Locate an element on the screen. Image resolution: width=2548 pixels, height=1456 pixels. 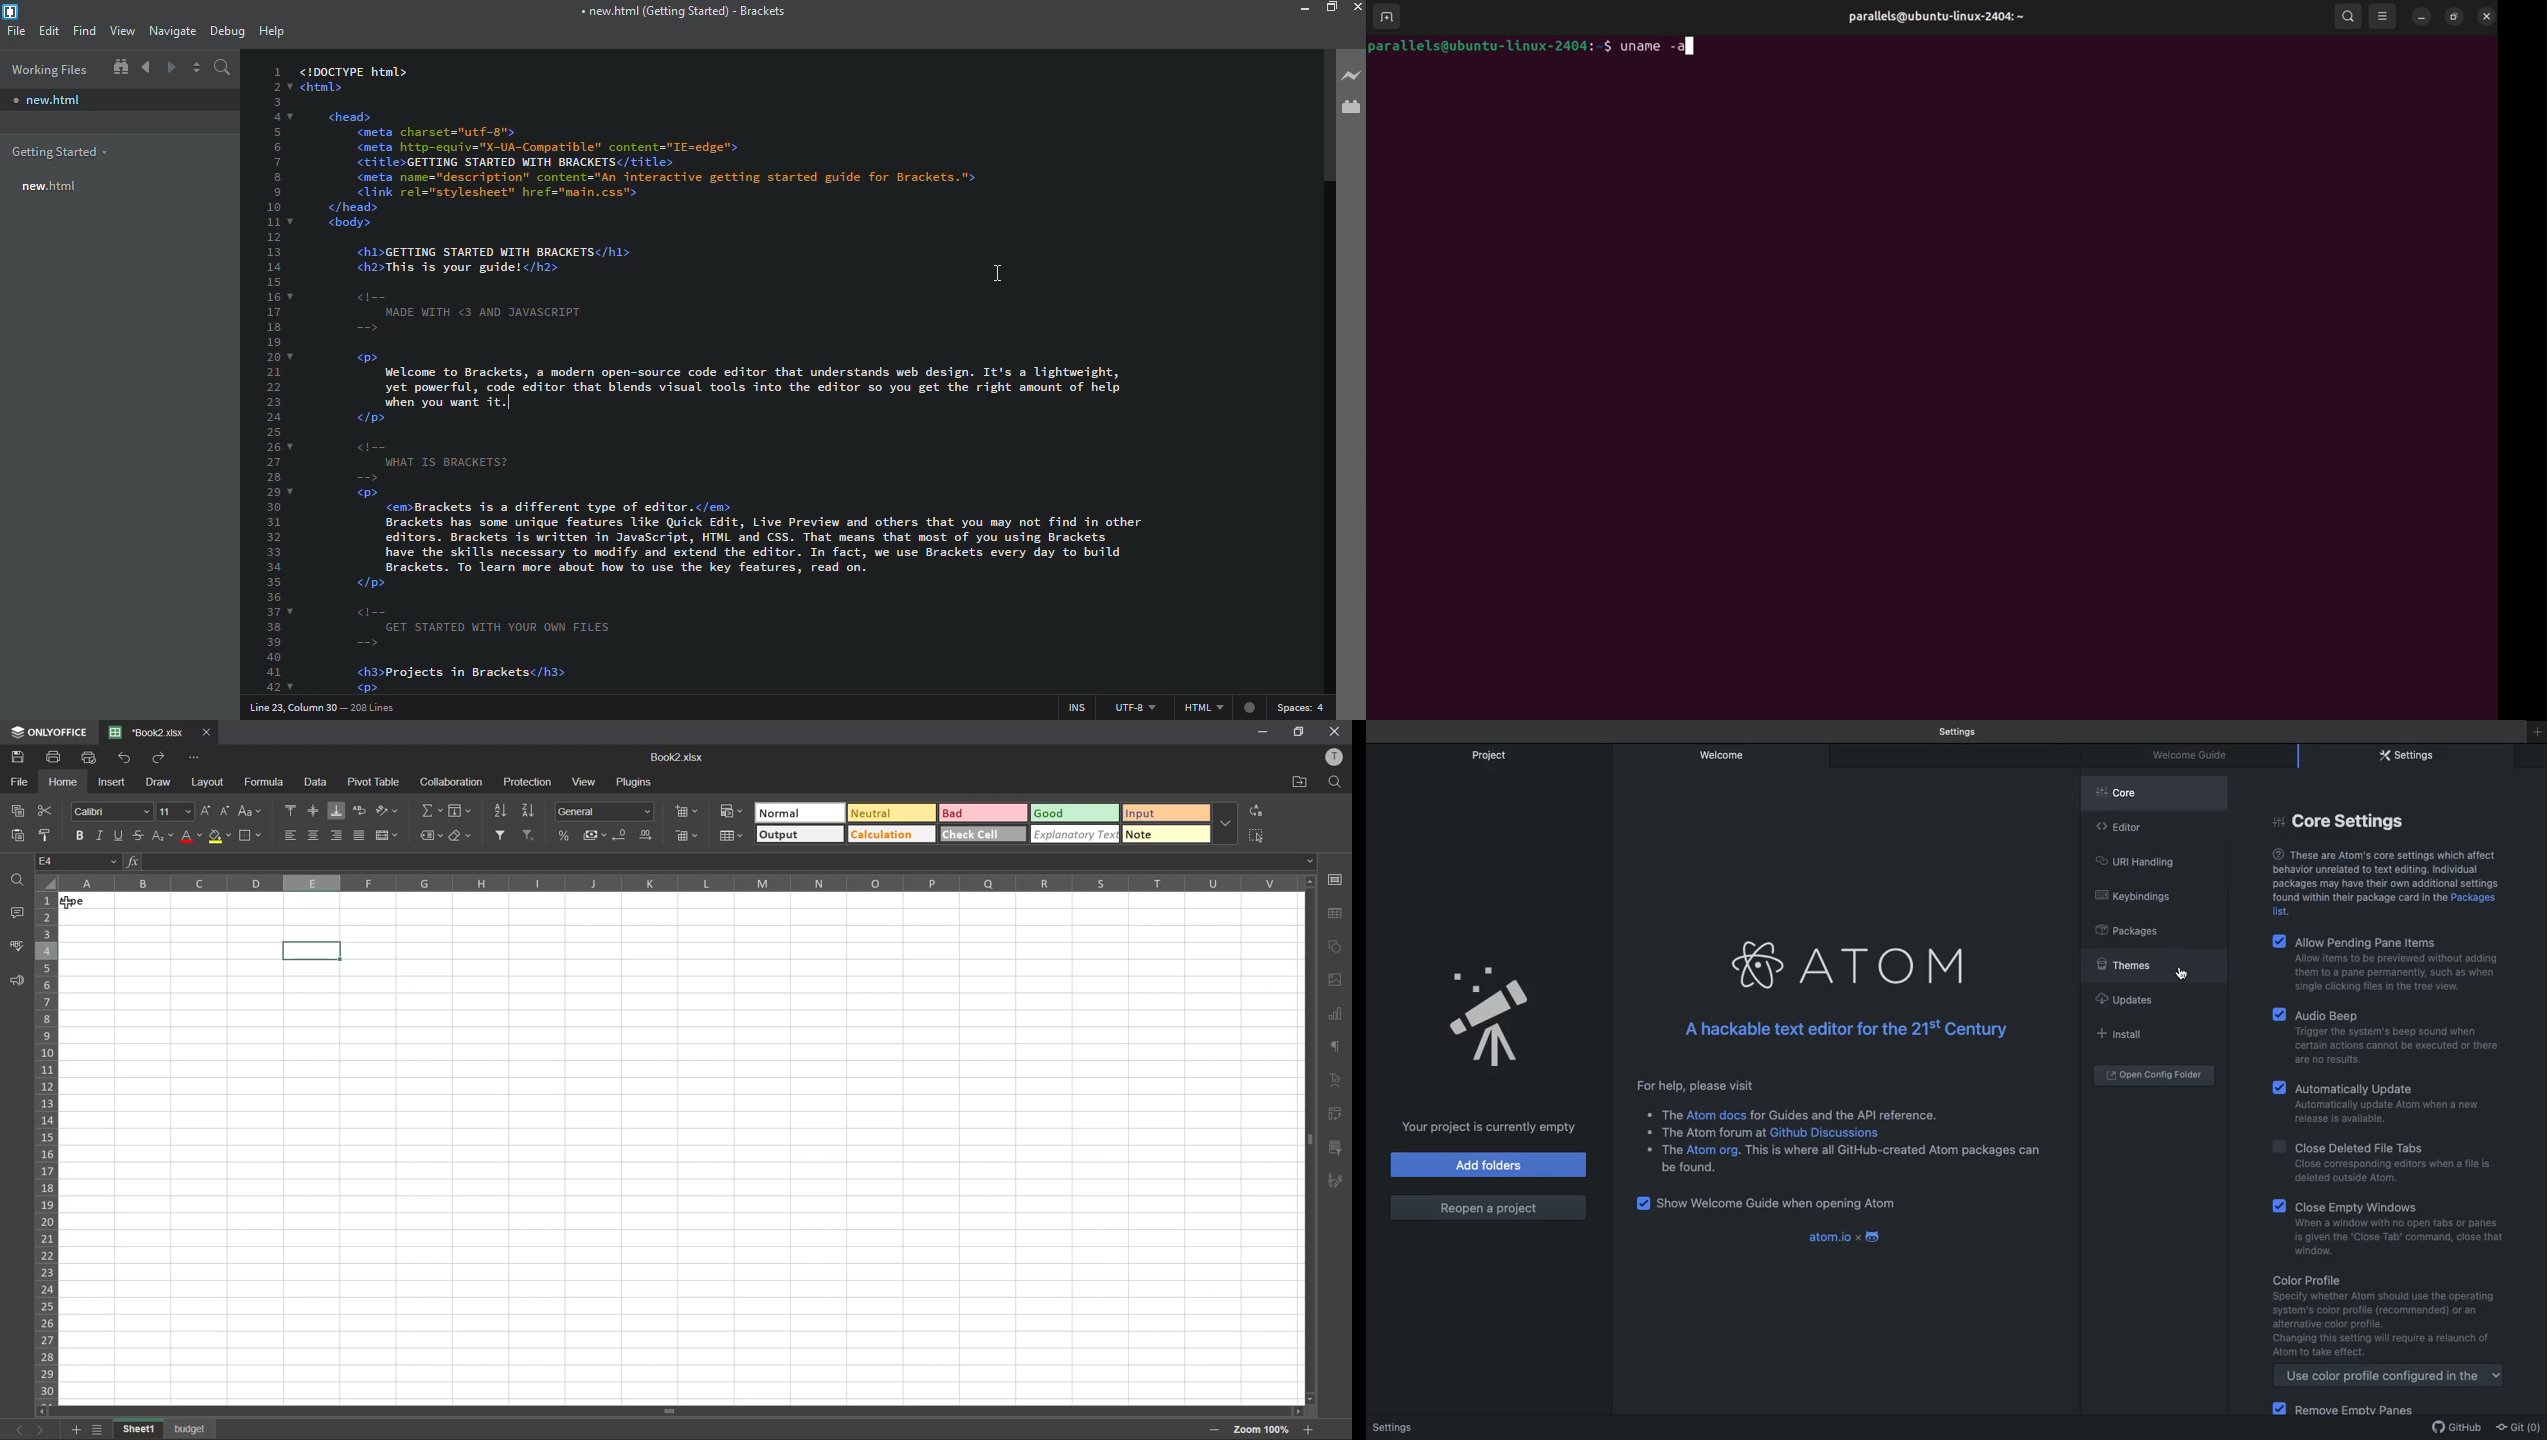
borders is located at coordinates (249, 836).